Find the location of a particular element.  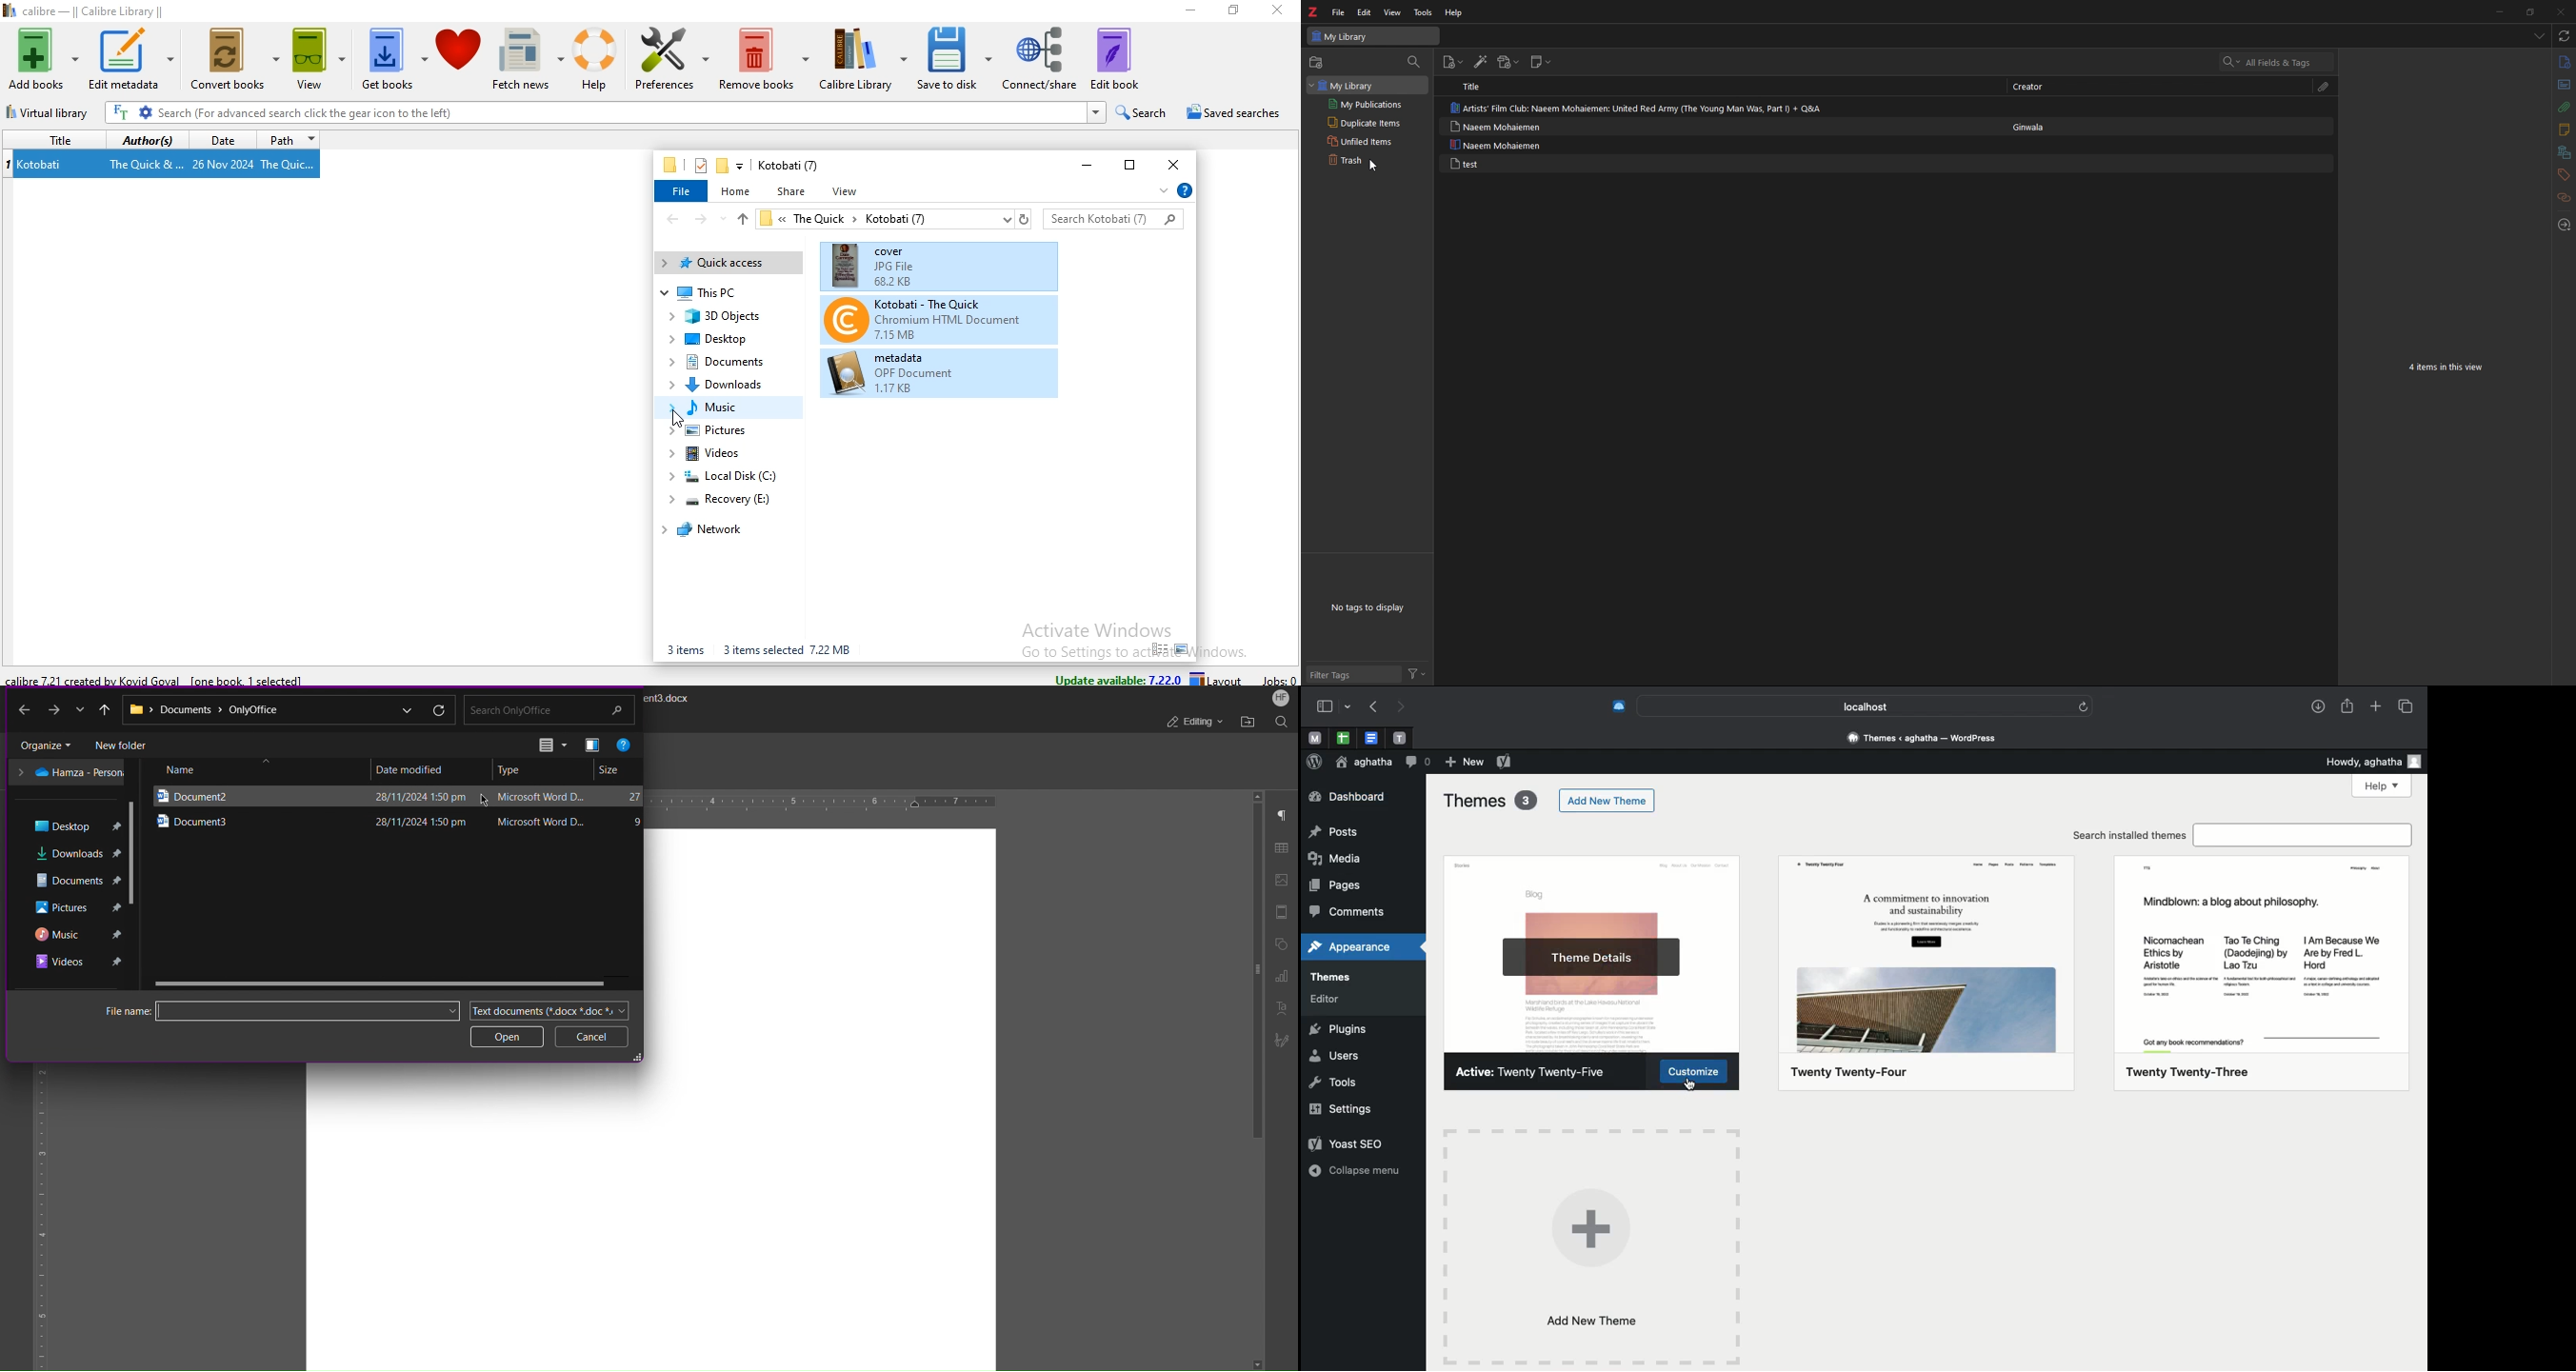

minimize is located at coordinates (2499, 12).